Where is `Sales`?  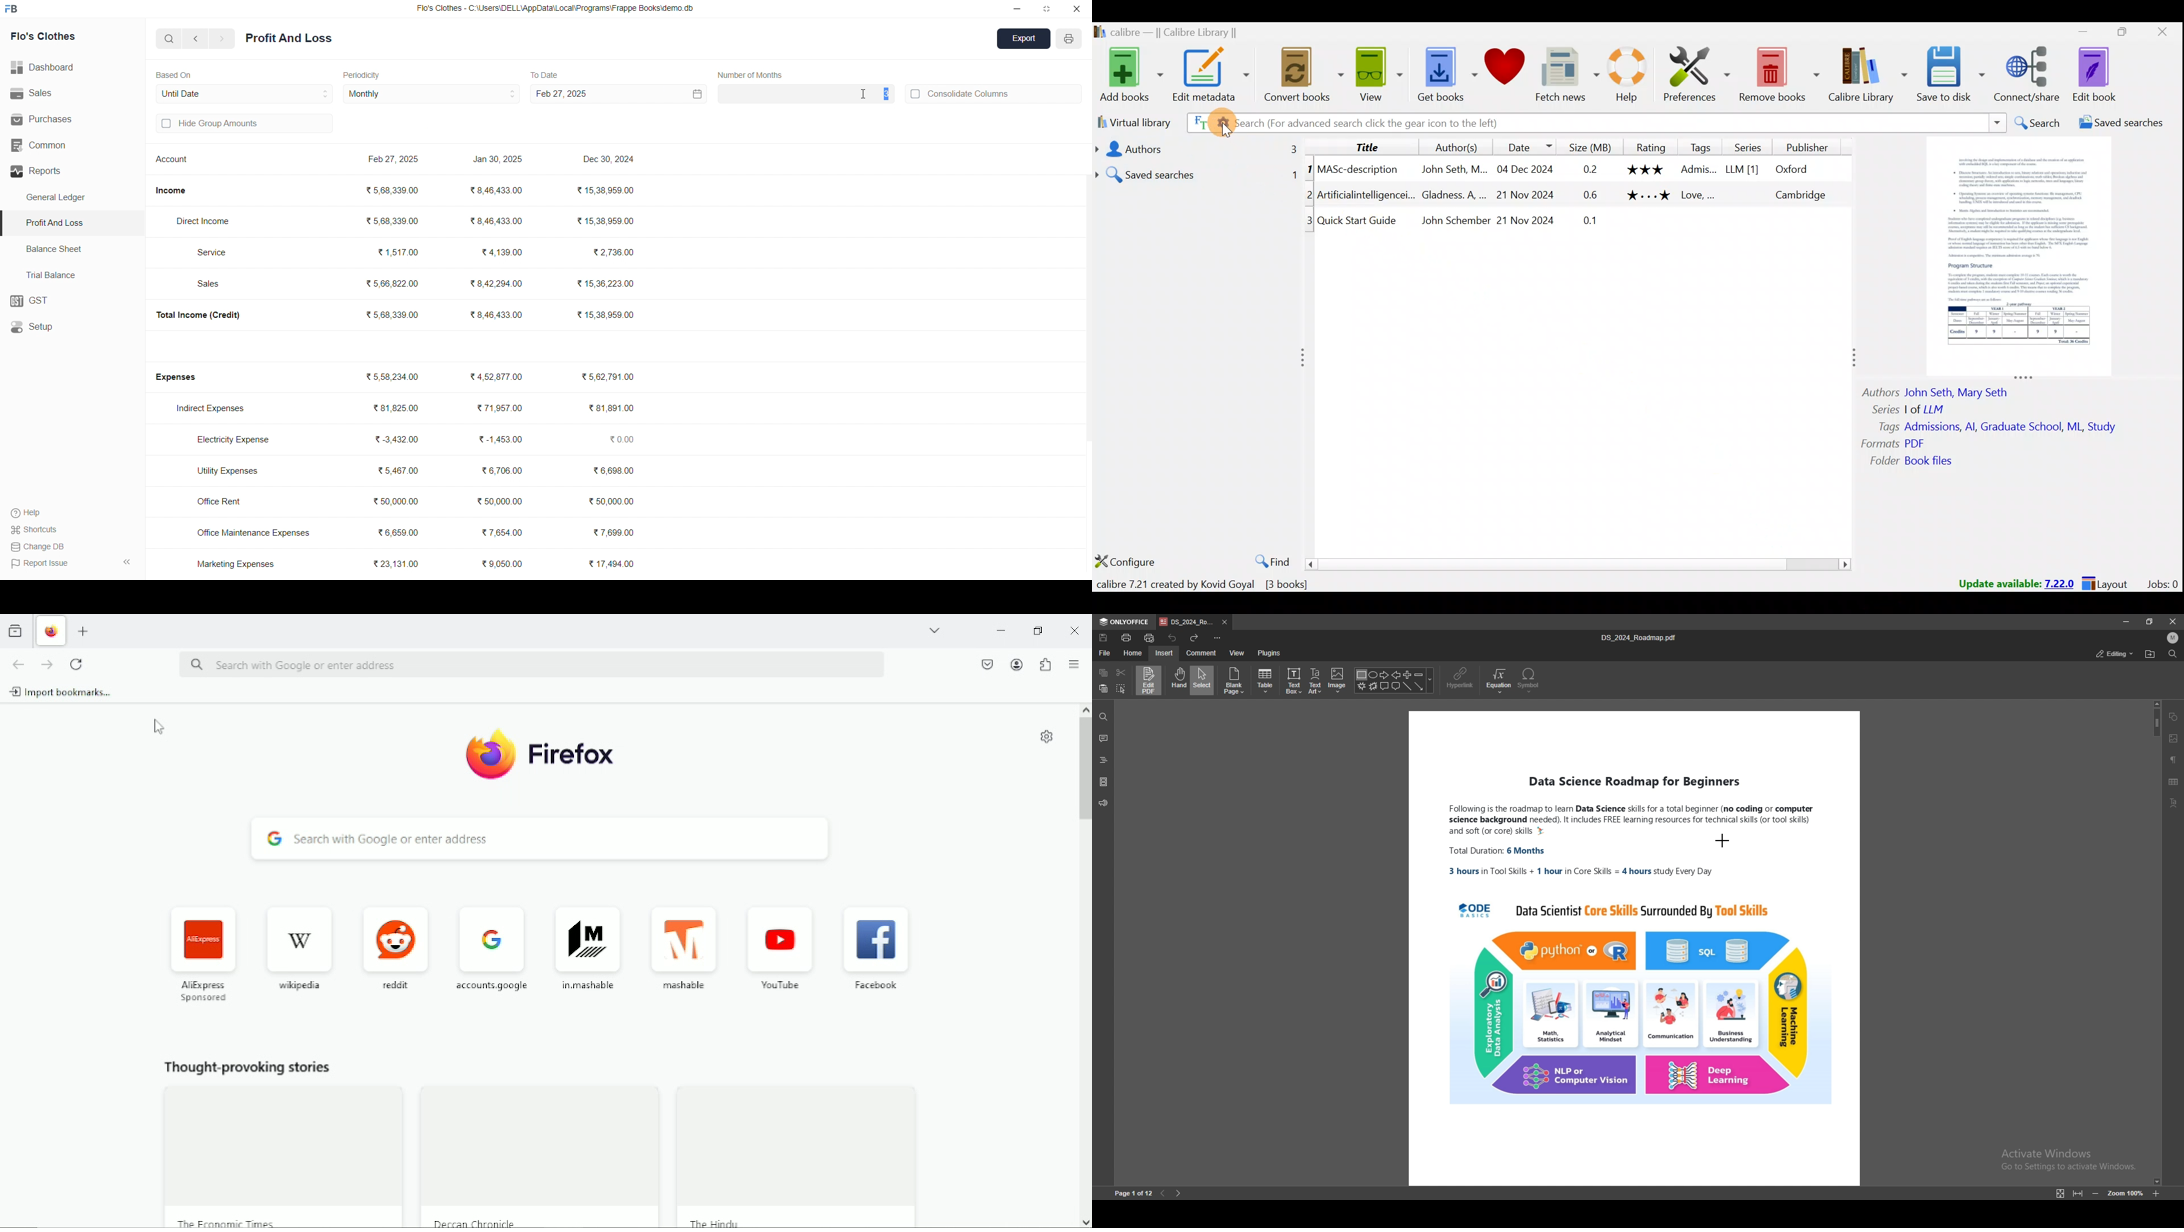
Sales is located at coordinates (214, 285).